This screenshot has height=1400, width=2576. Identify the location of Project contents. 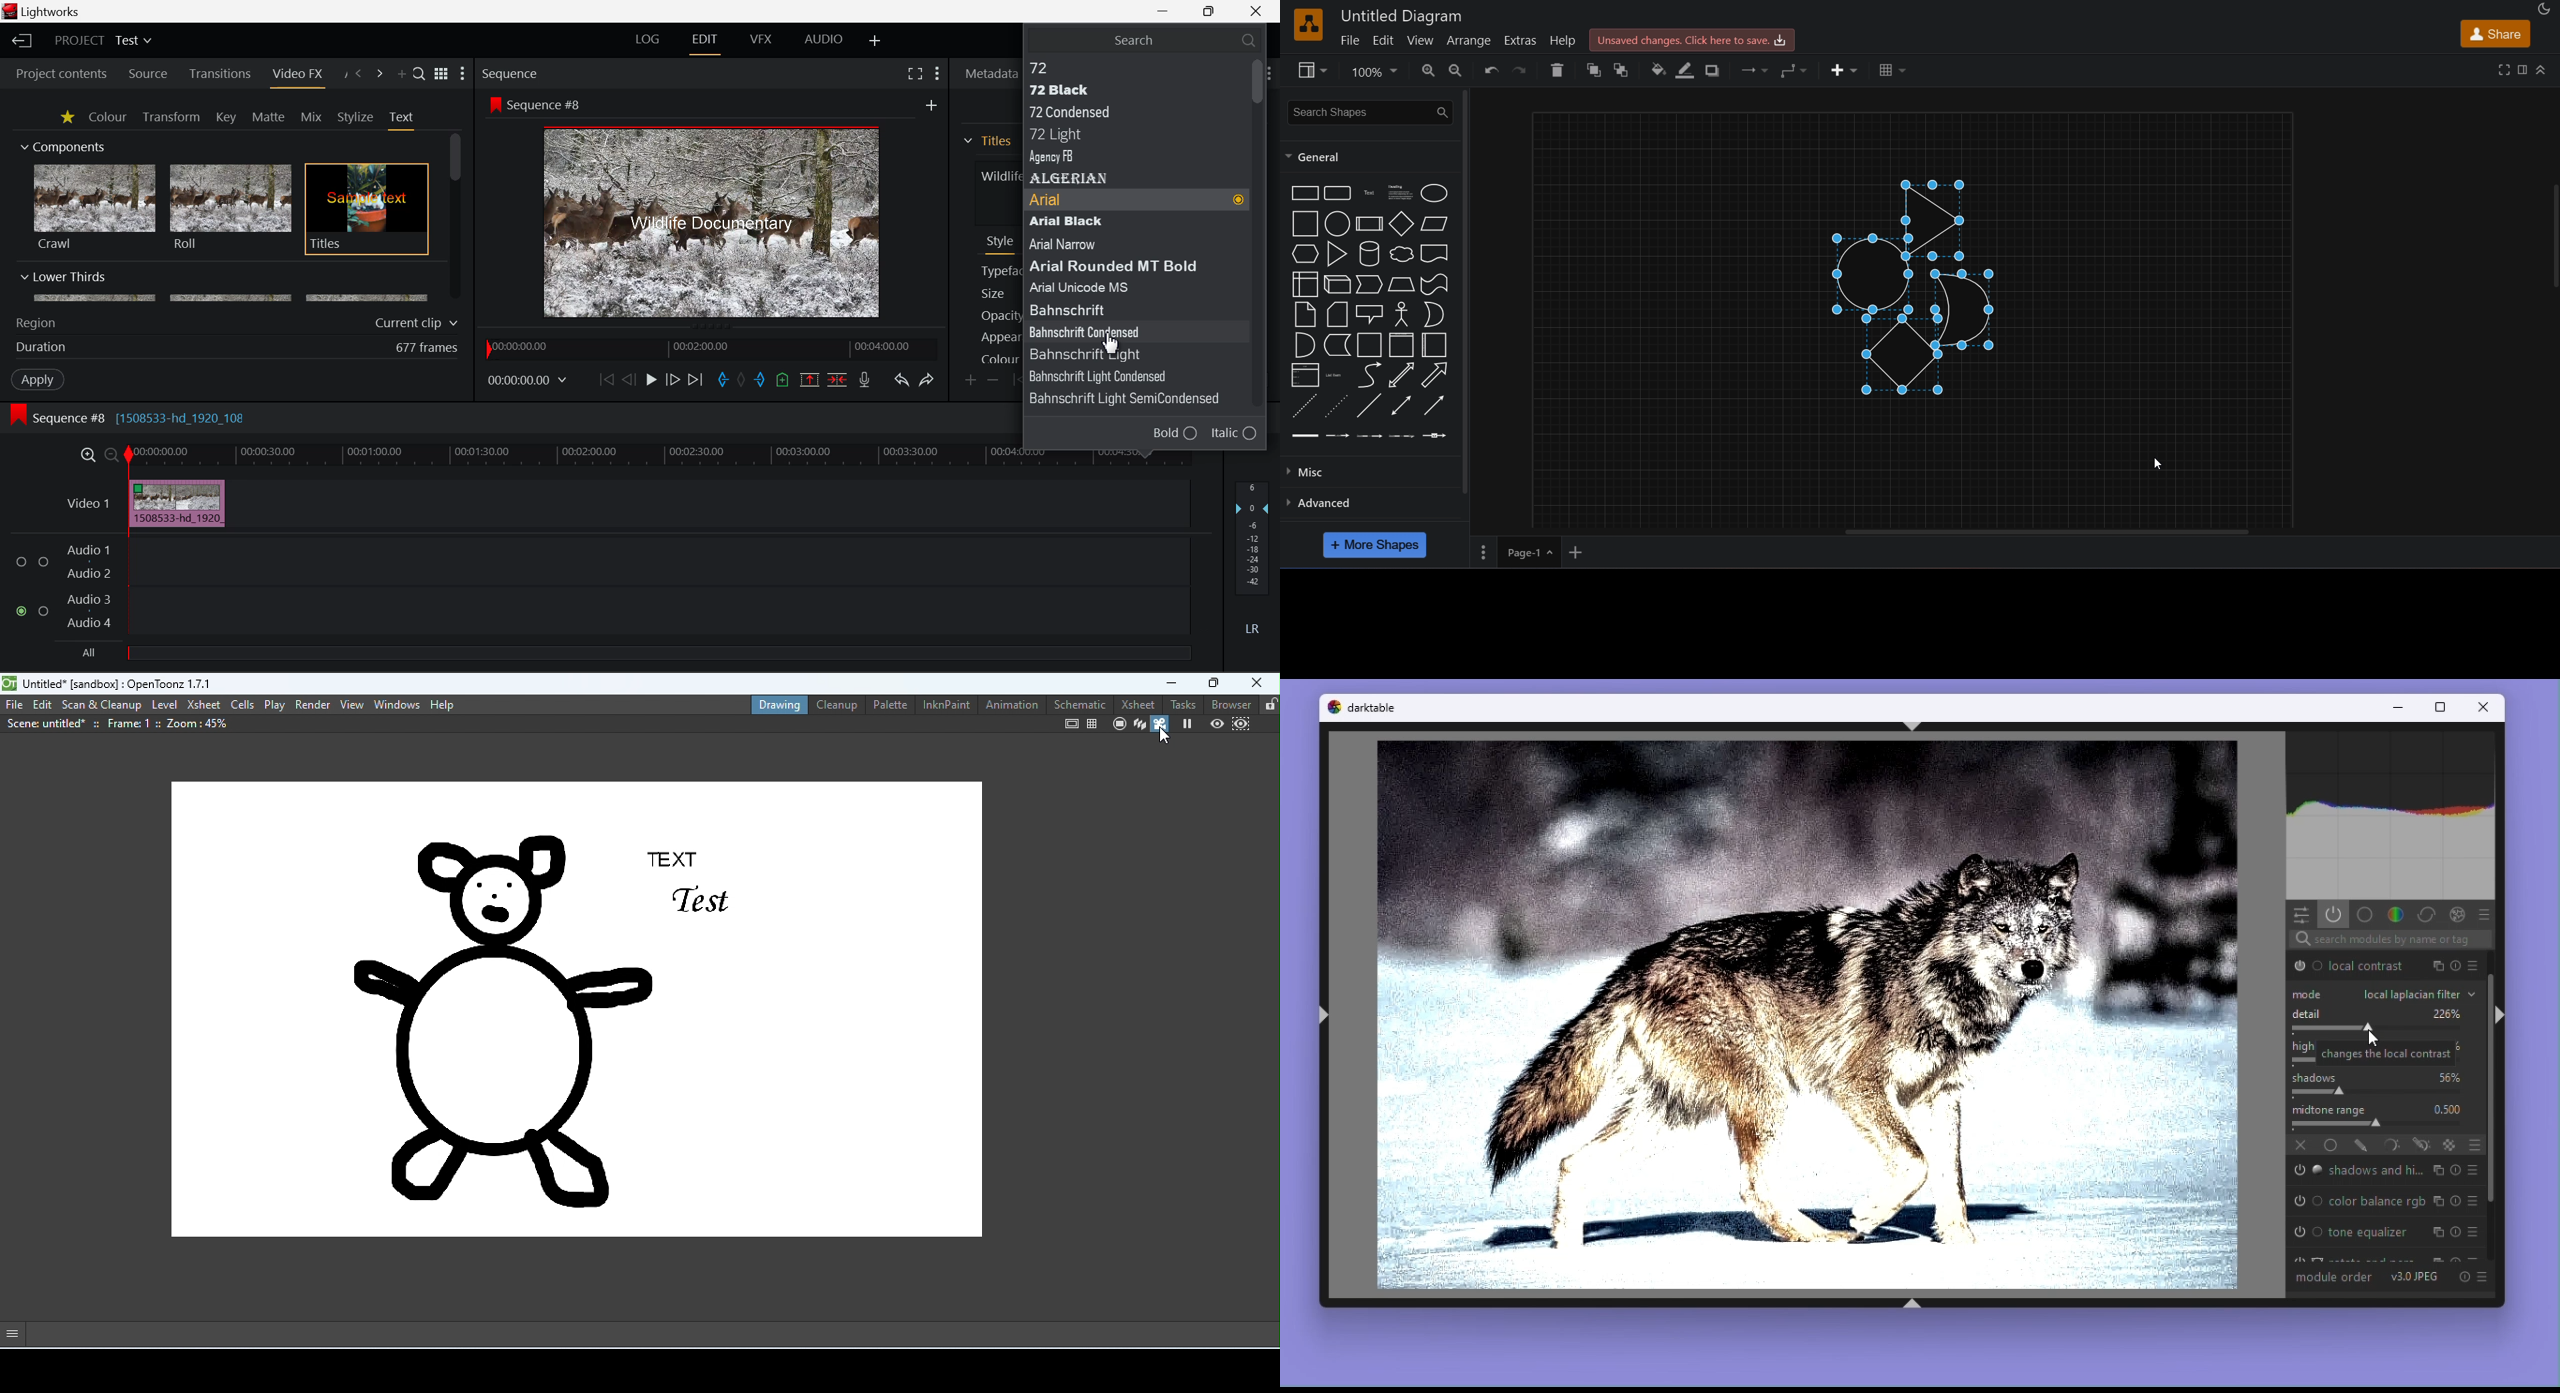
(55, 74).